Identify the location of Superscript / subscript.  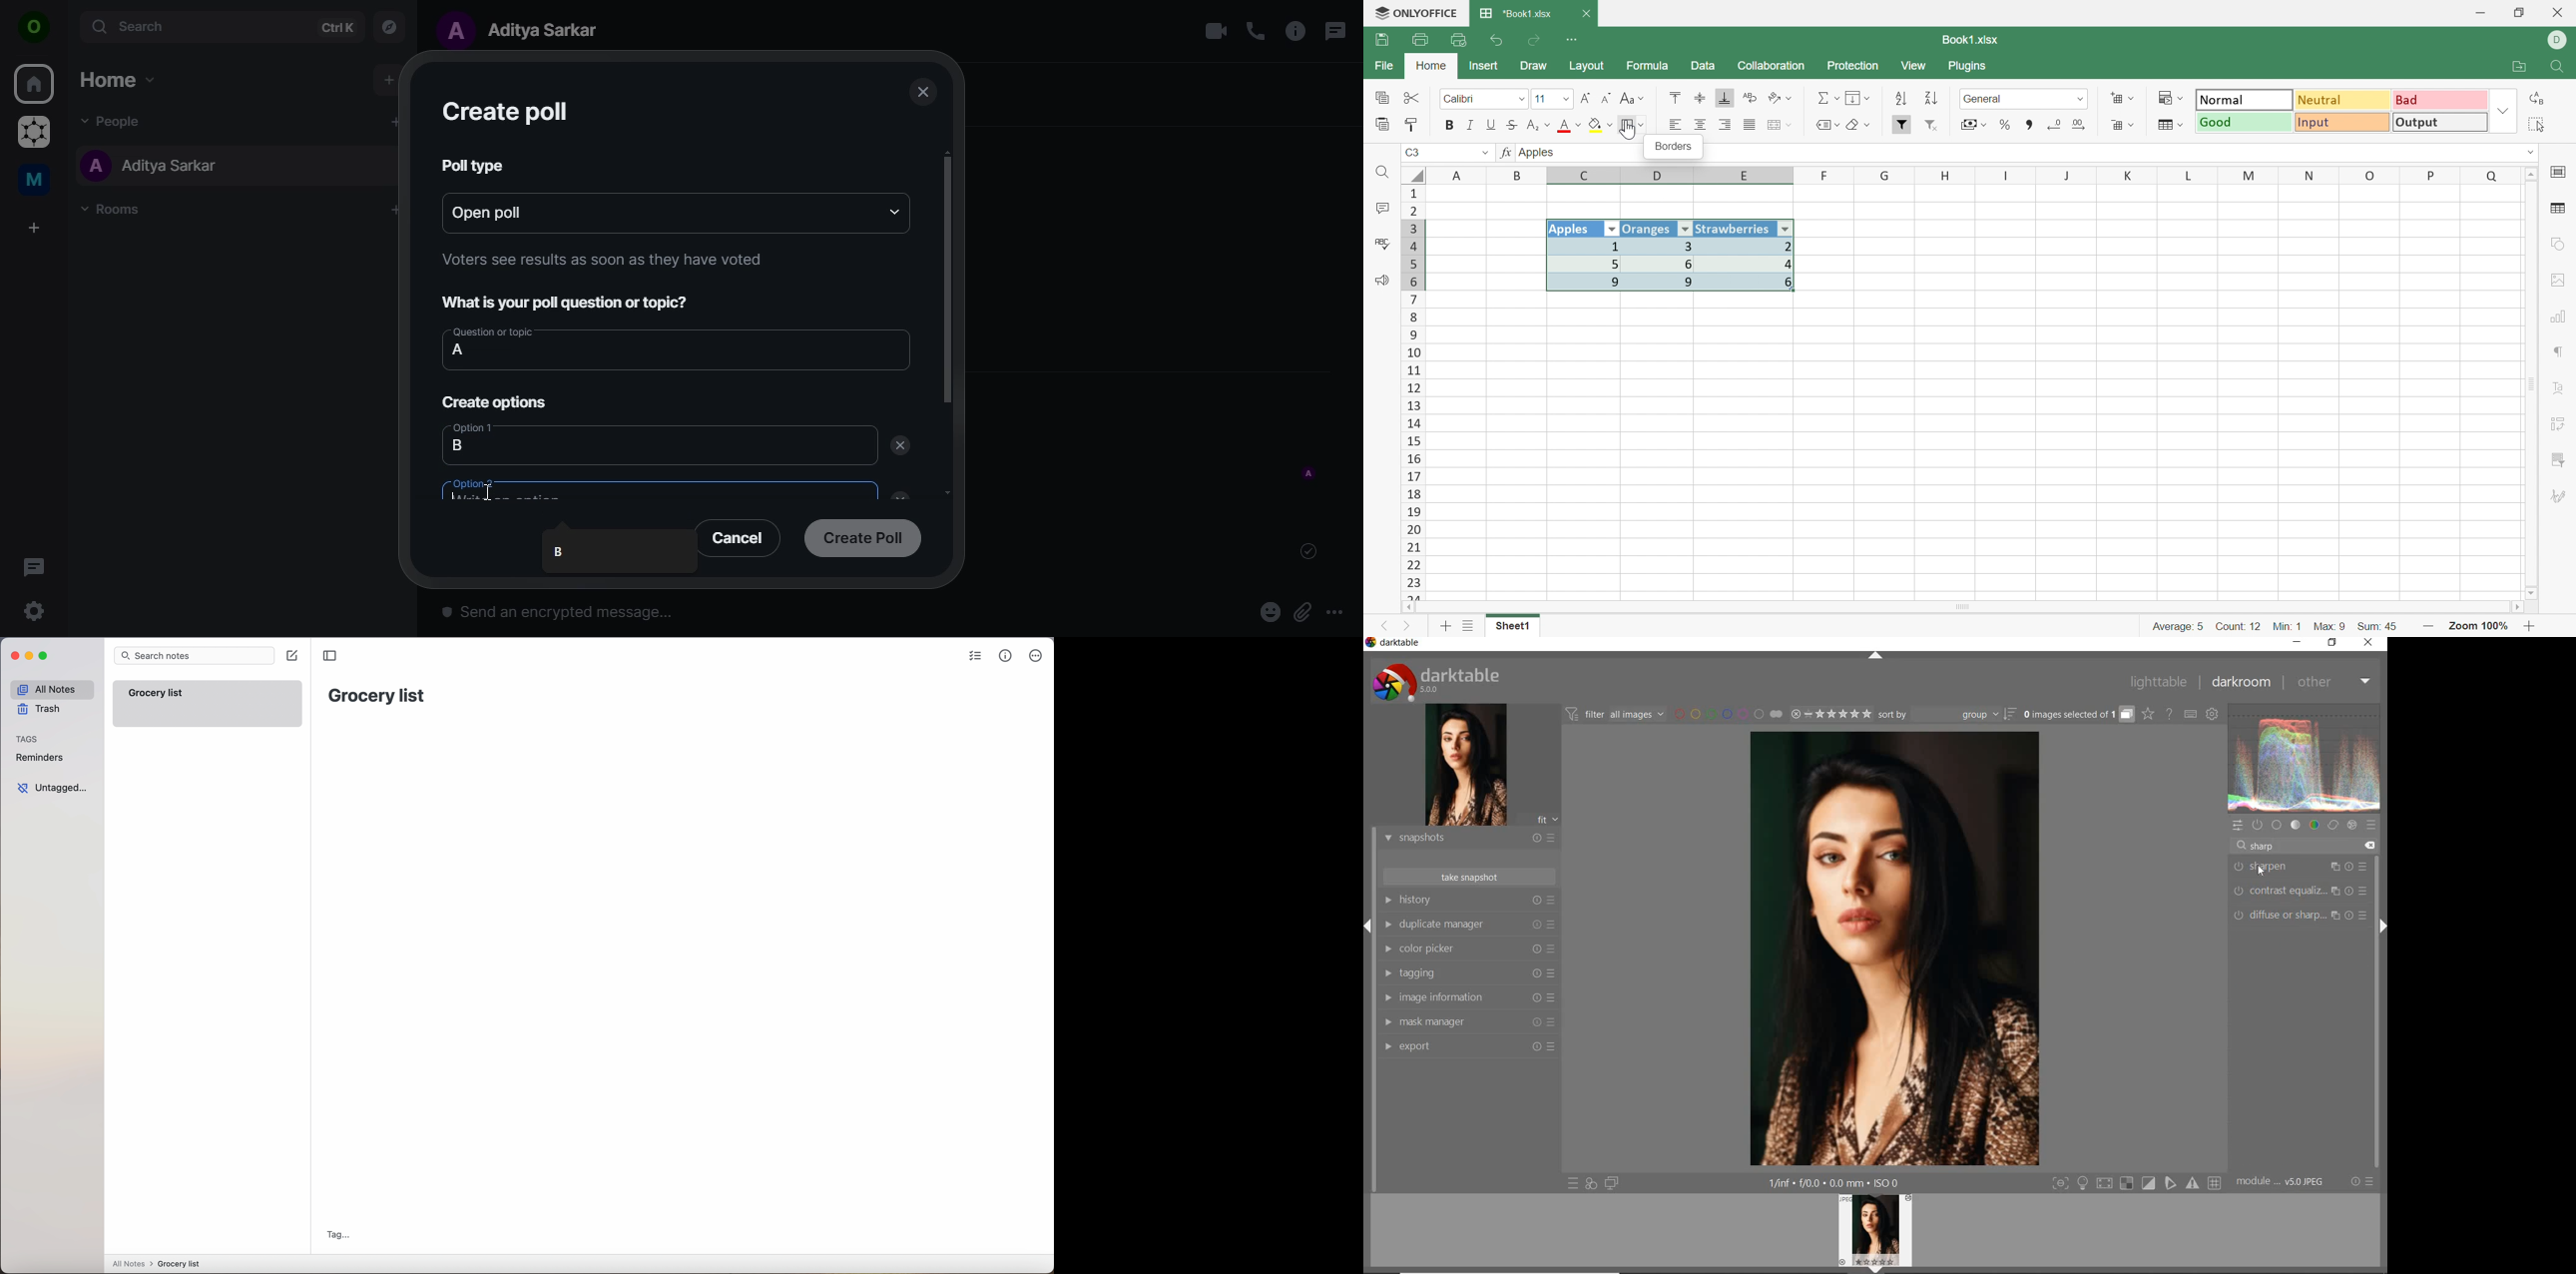
(1540, 126).